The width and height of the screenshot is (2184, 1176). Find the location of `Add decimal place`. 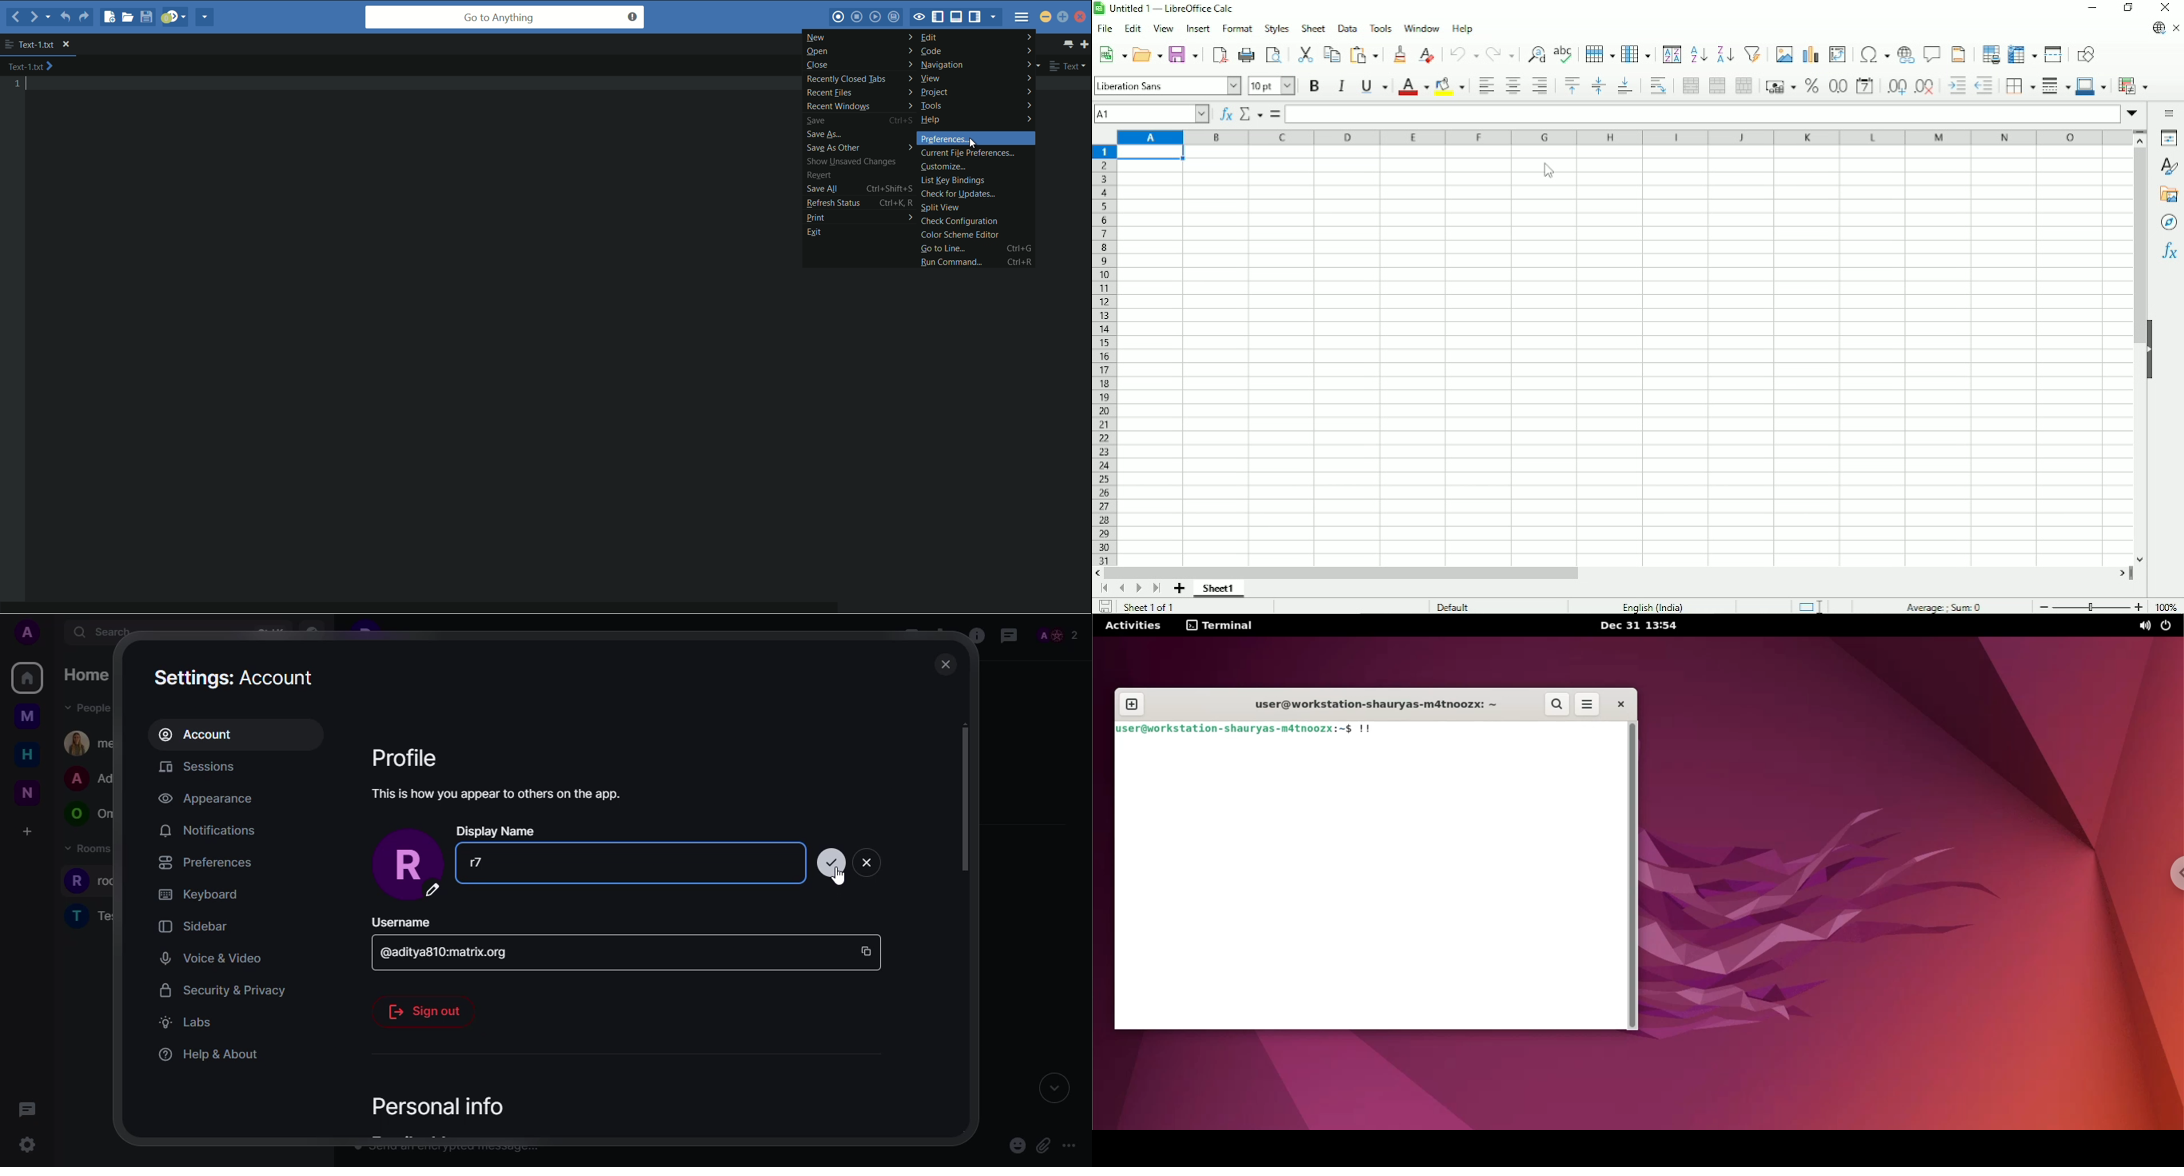

Add decimal place is located at coordinates (1896, 88).